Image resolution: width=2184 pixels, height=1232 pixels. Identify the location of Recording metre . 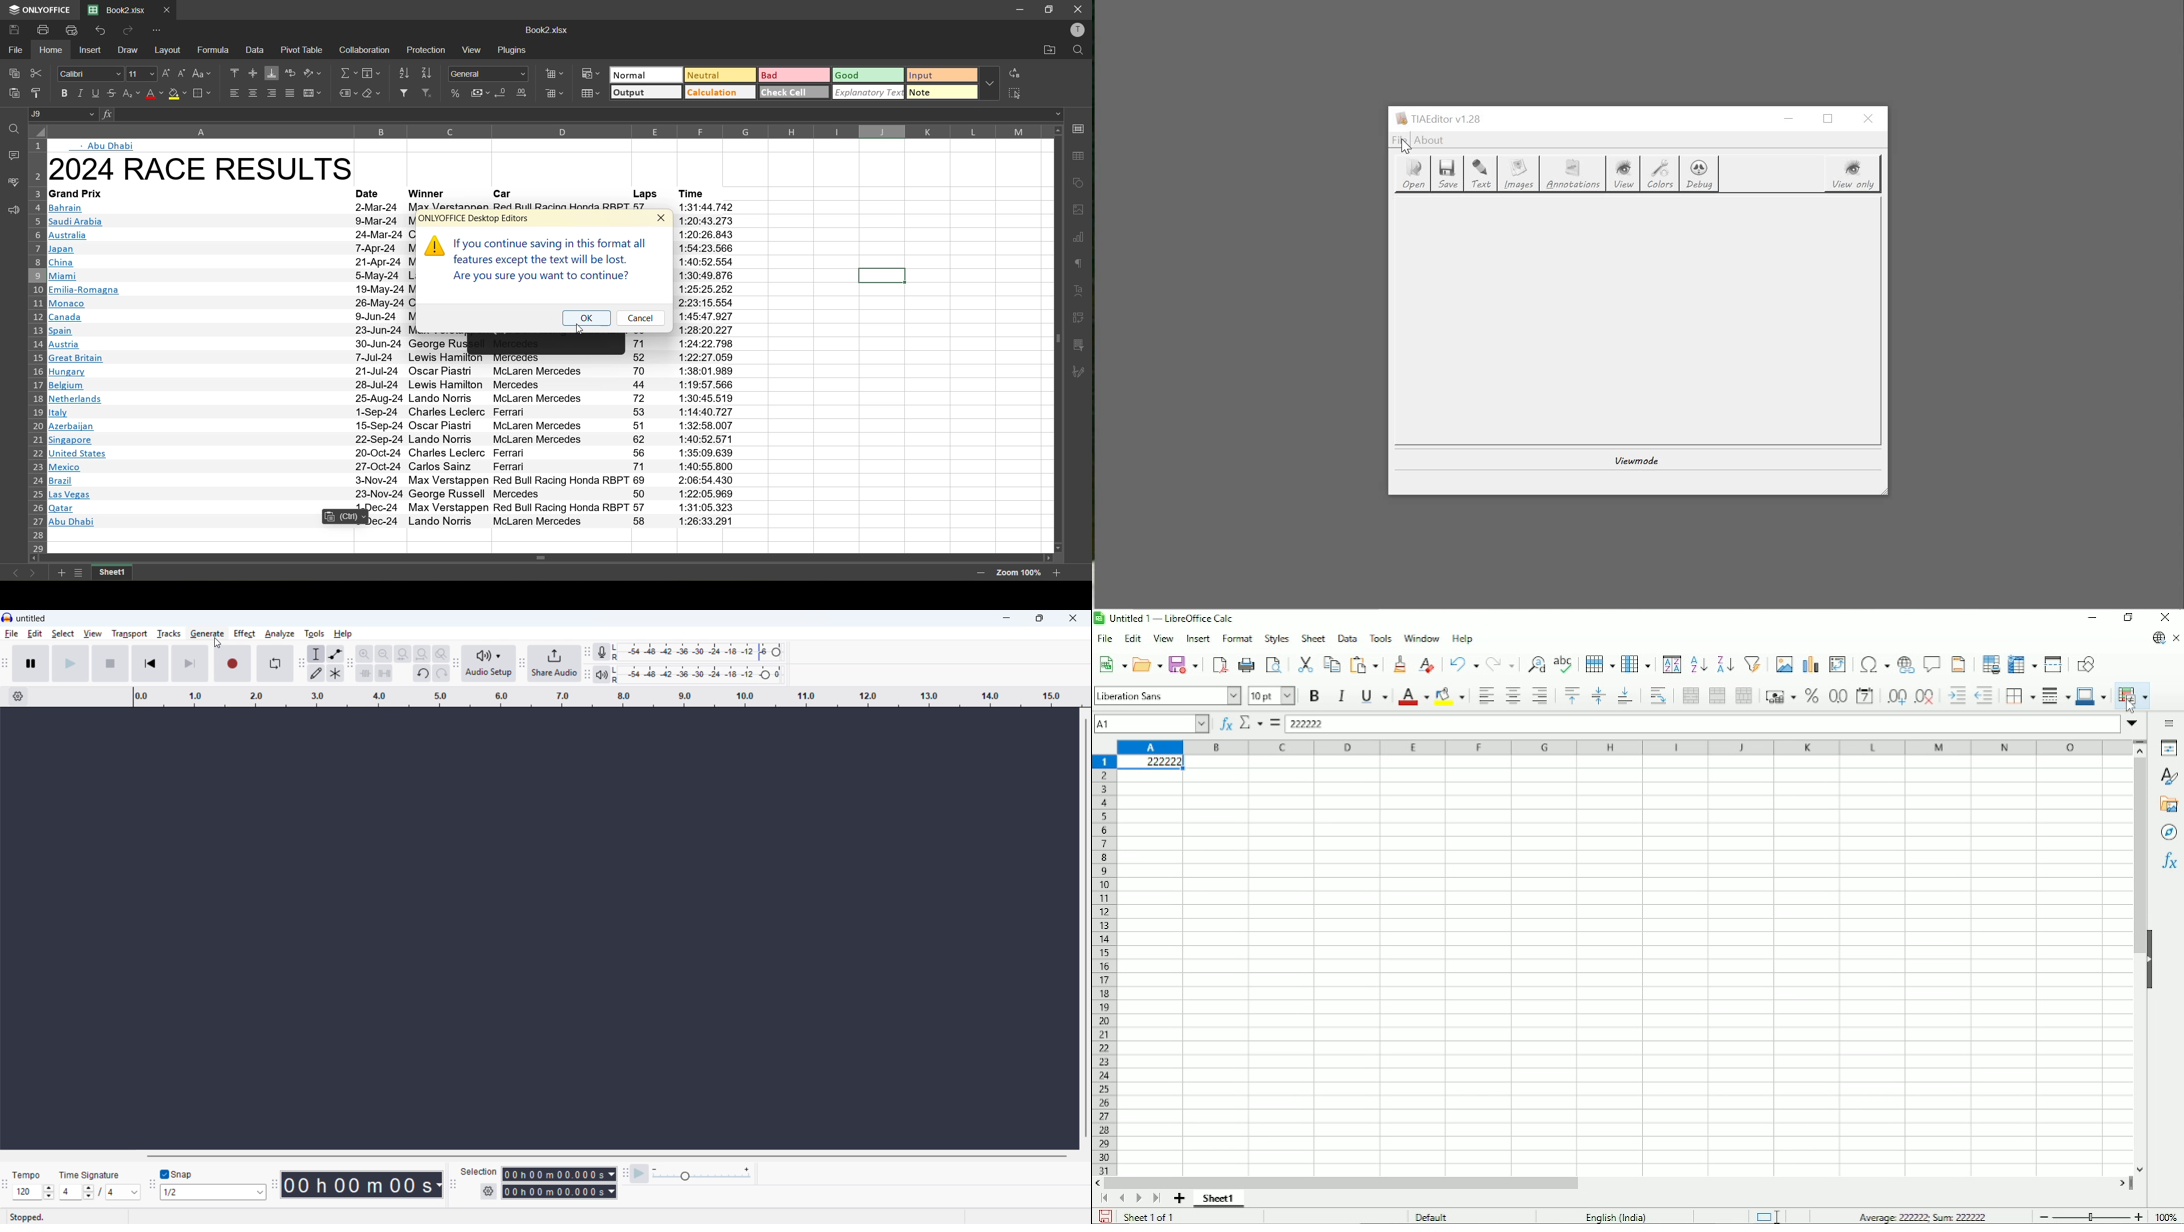
(601, 652).